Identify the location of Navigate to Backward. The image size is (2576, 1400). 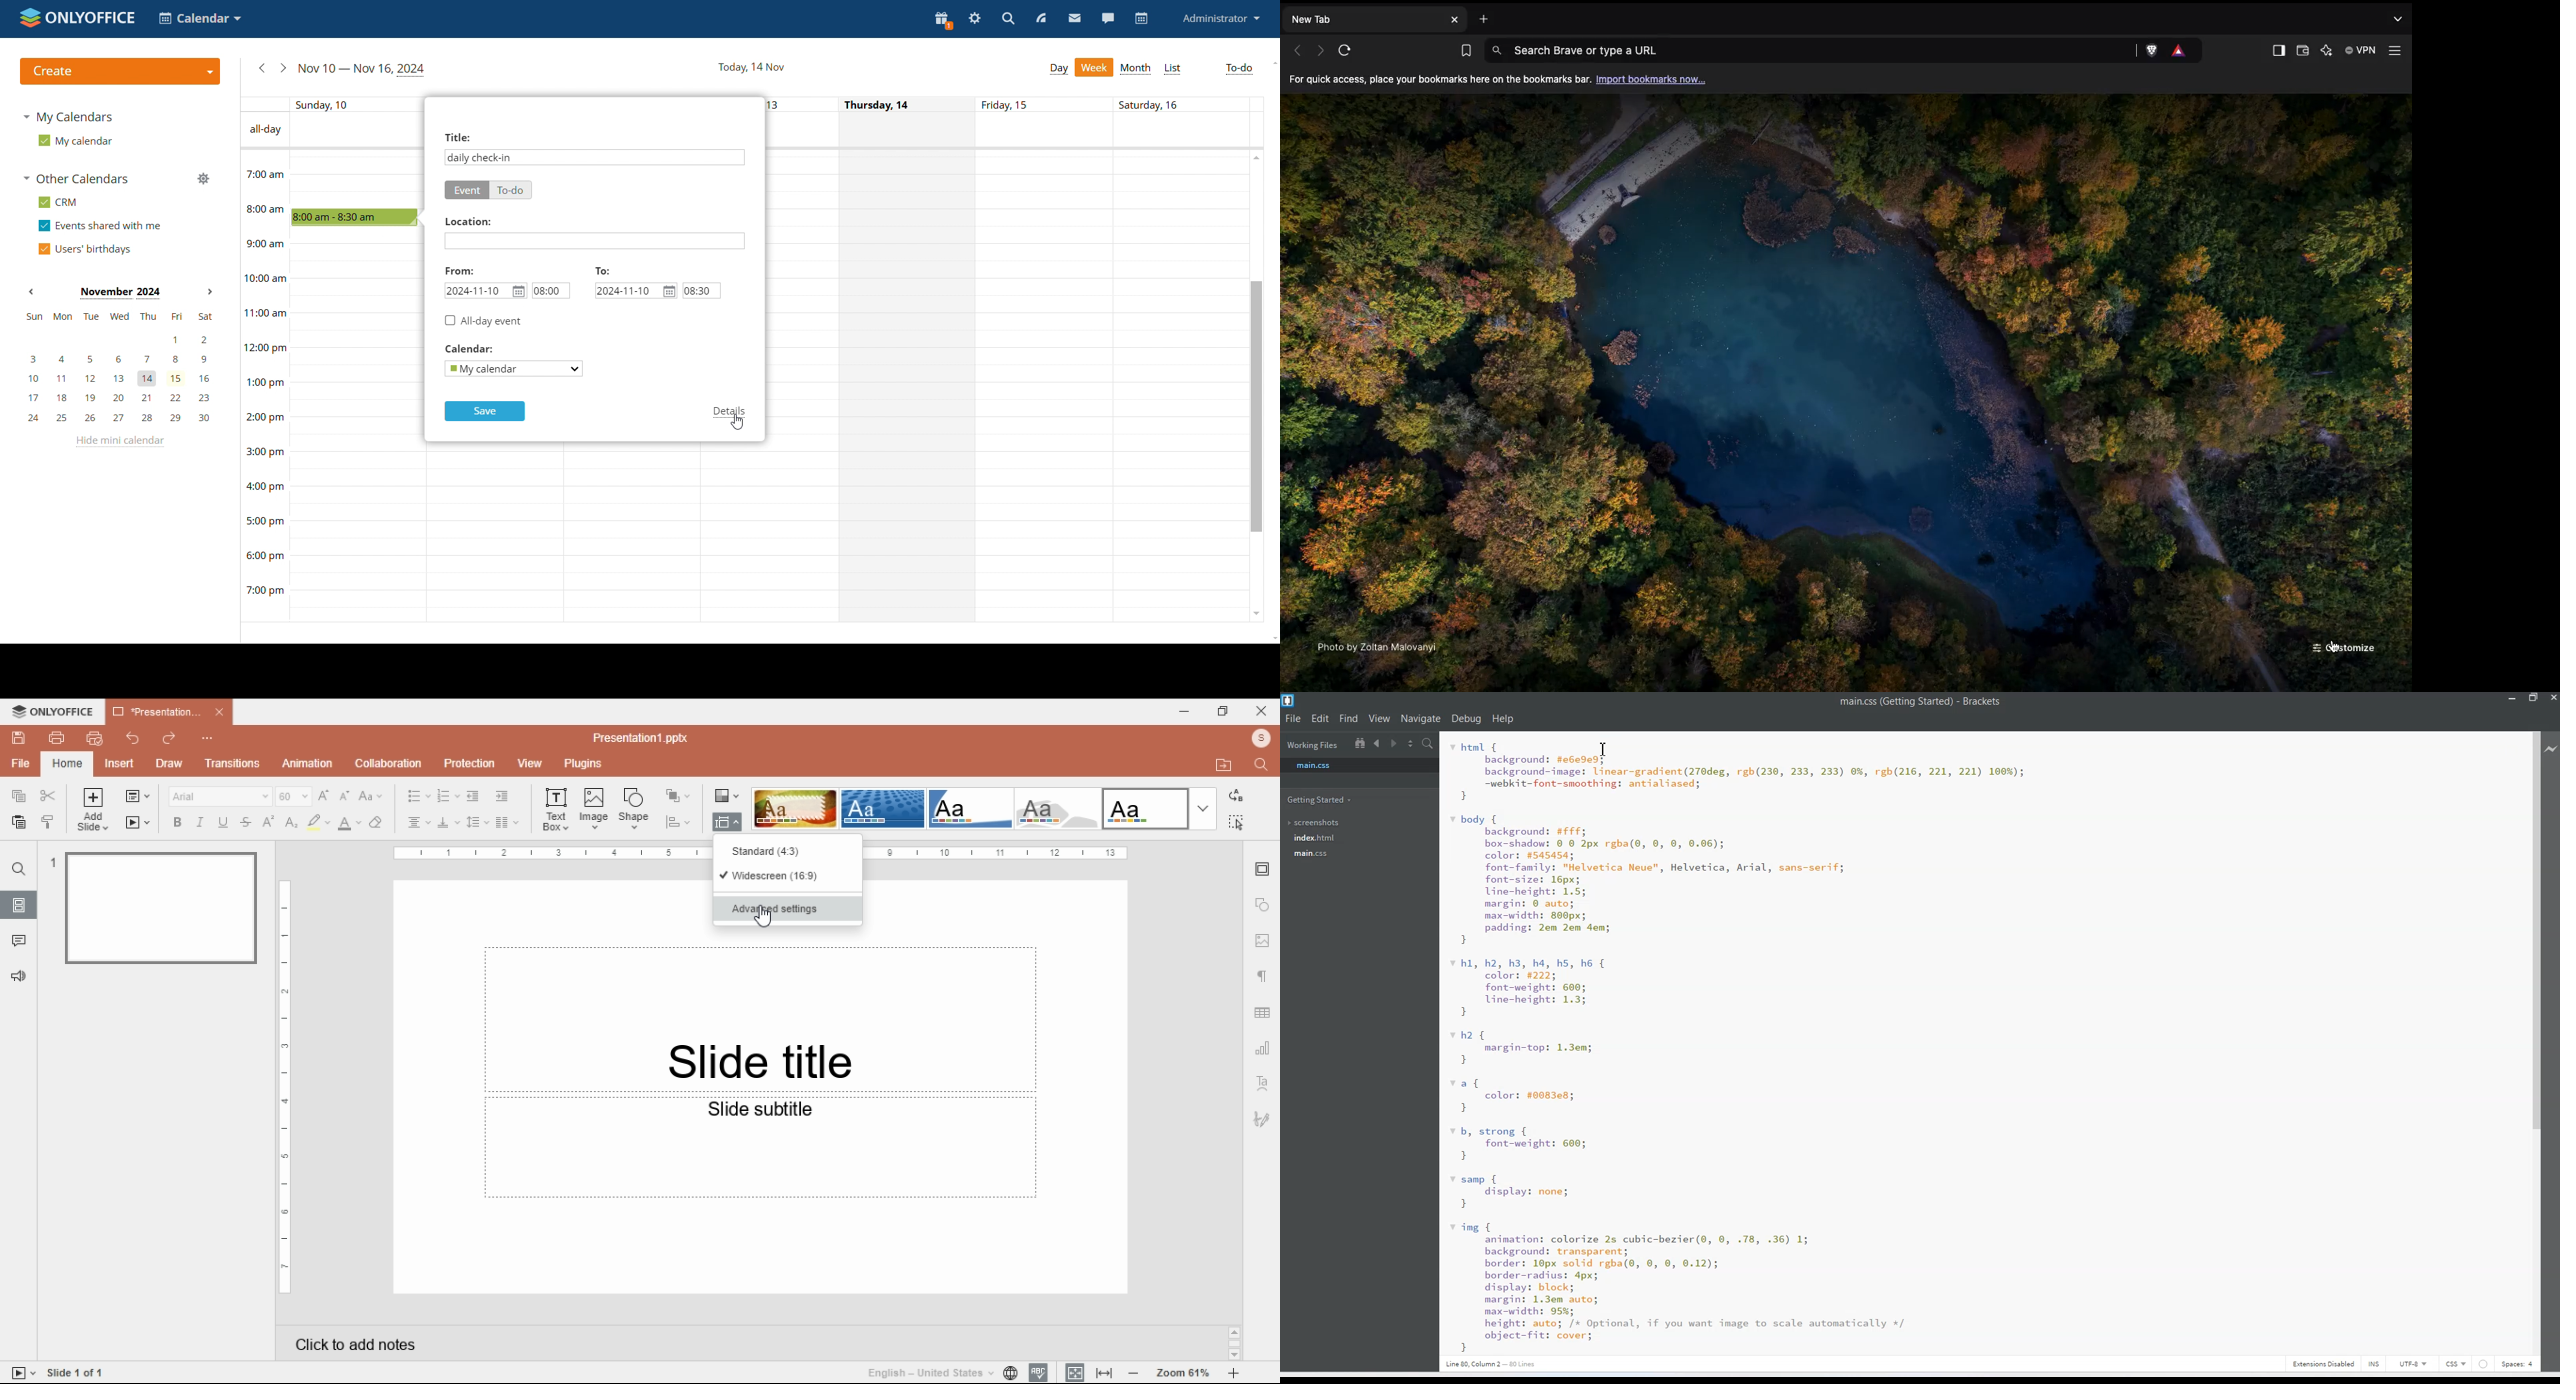
(1378, 743).